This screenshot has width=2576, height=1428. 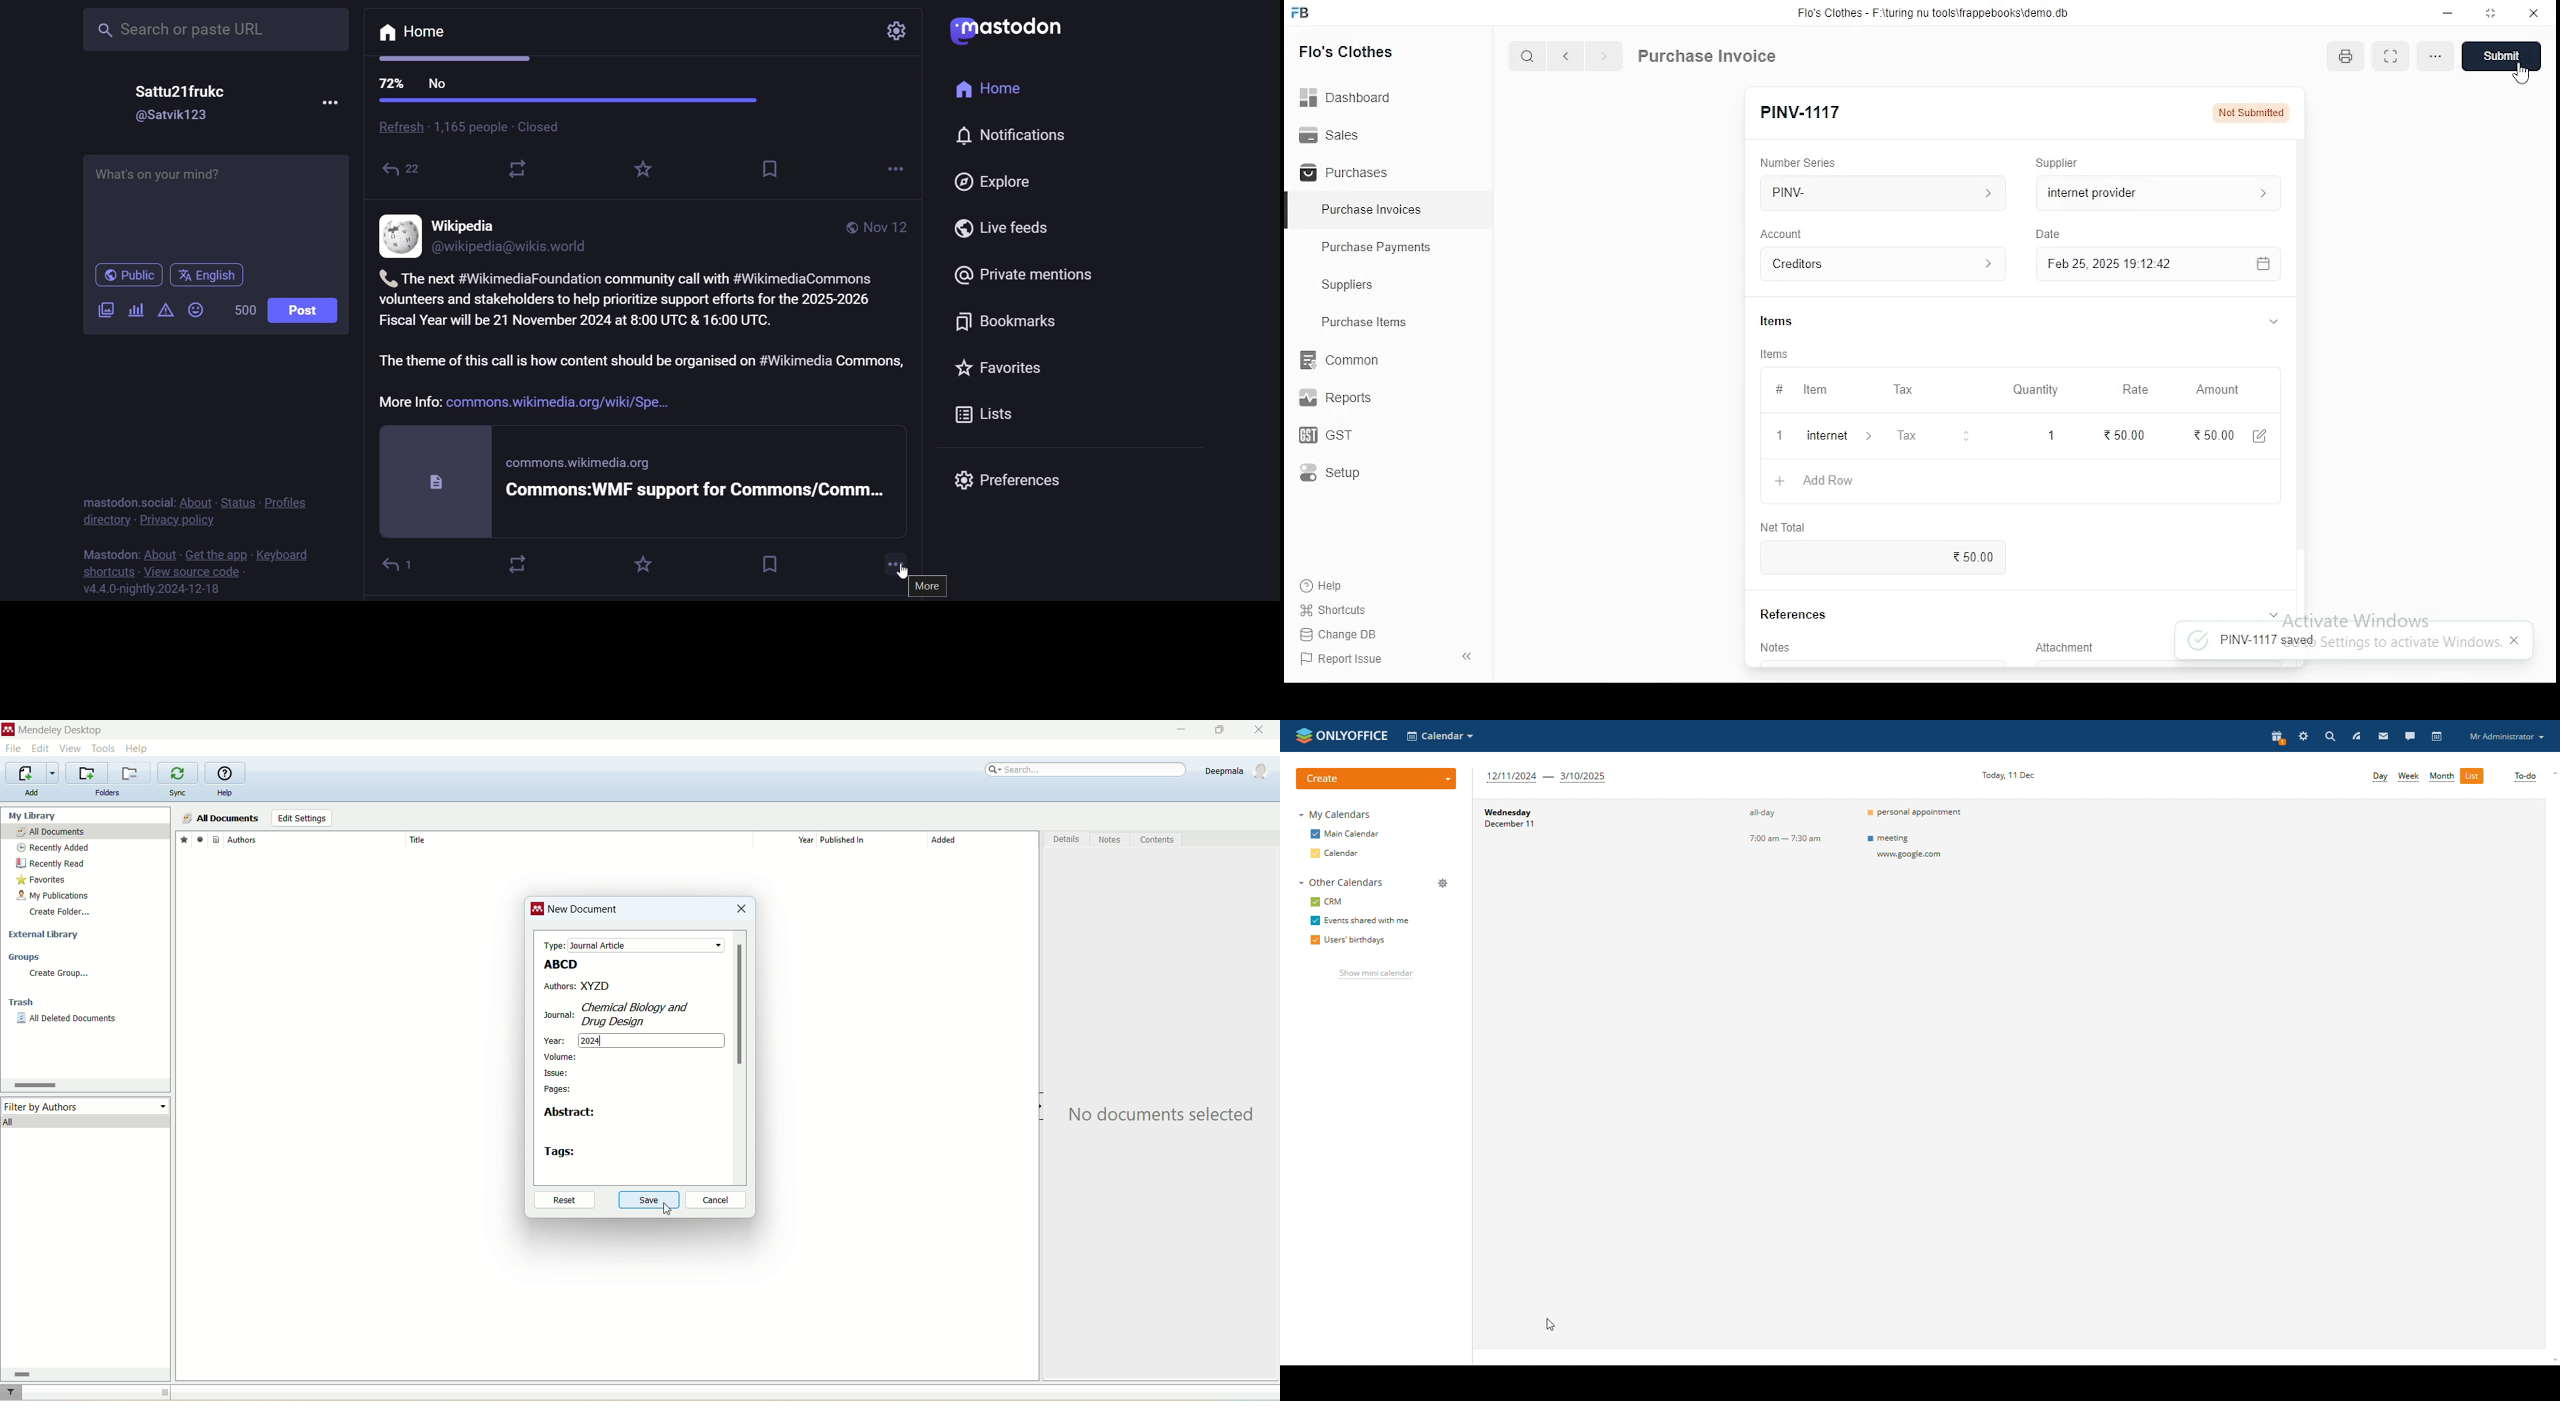 What do you see at coordinates (586, 464) in the screenshot?
I see `commons.wikimedia.org` at bounding box center [586, 464].